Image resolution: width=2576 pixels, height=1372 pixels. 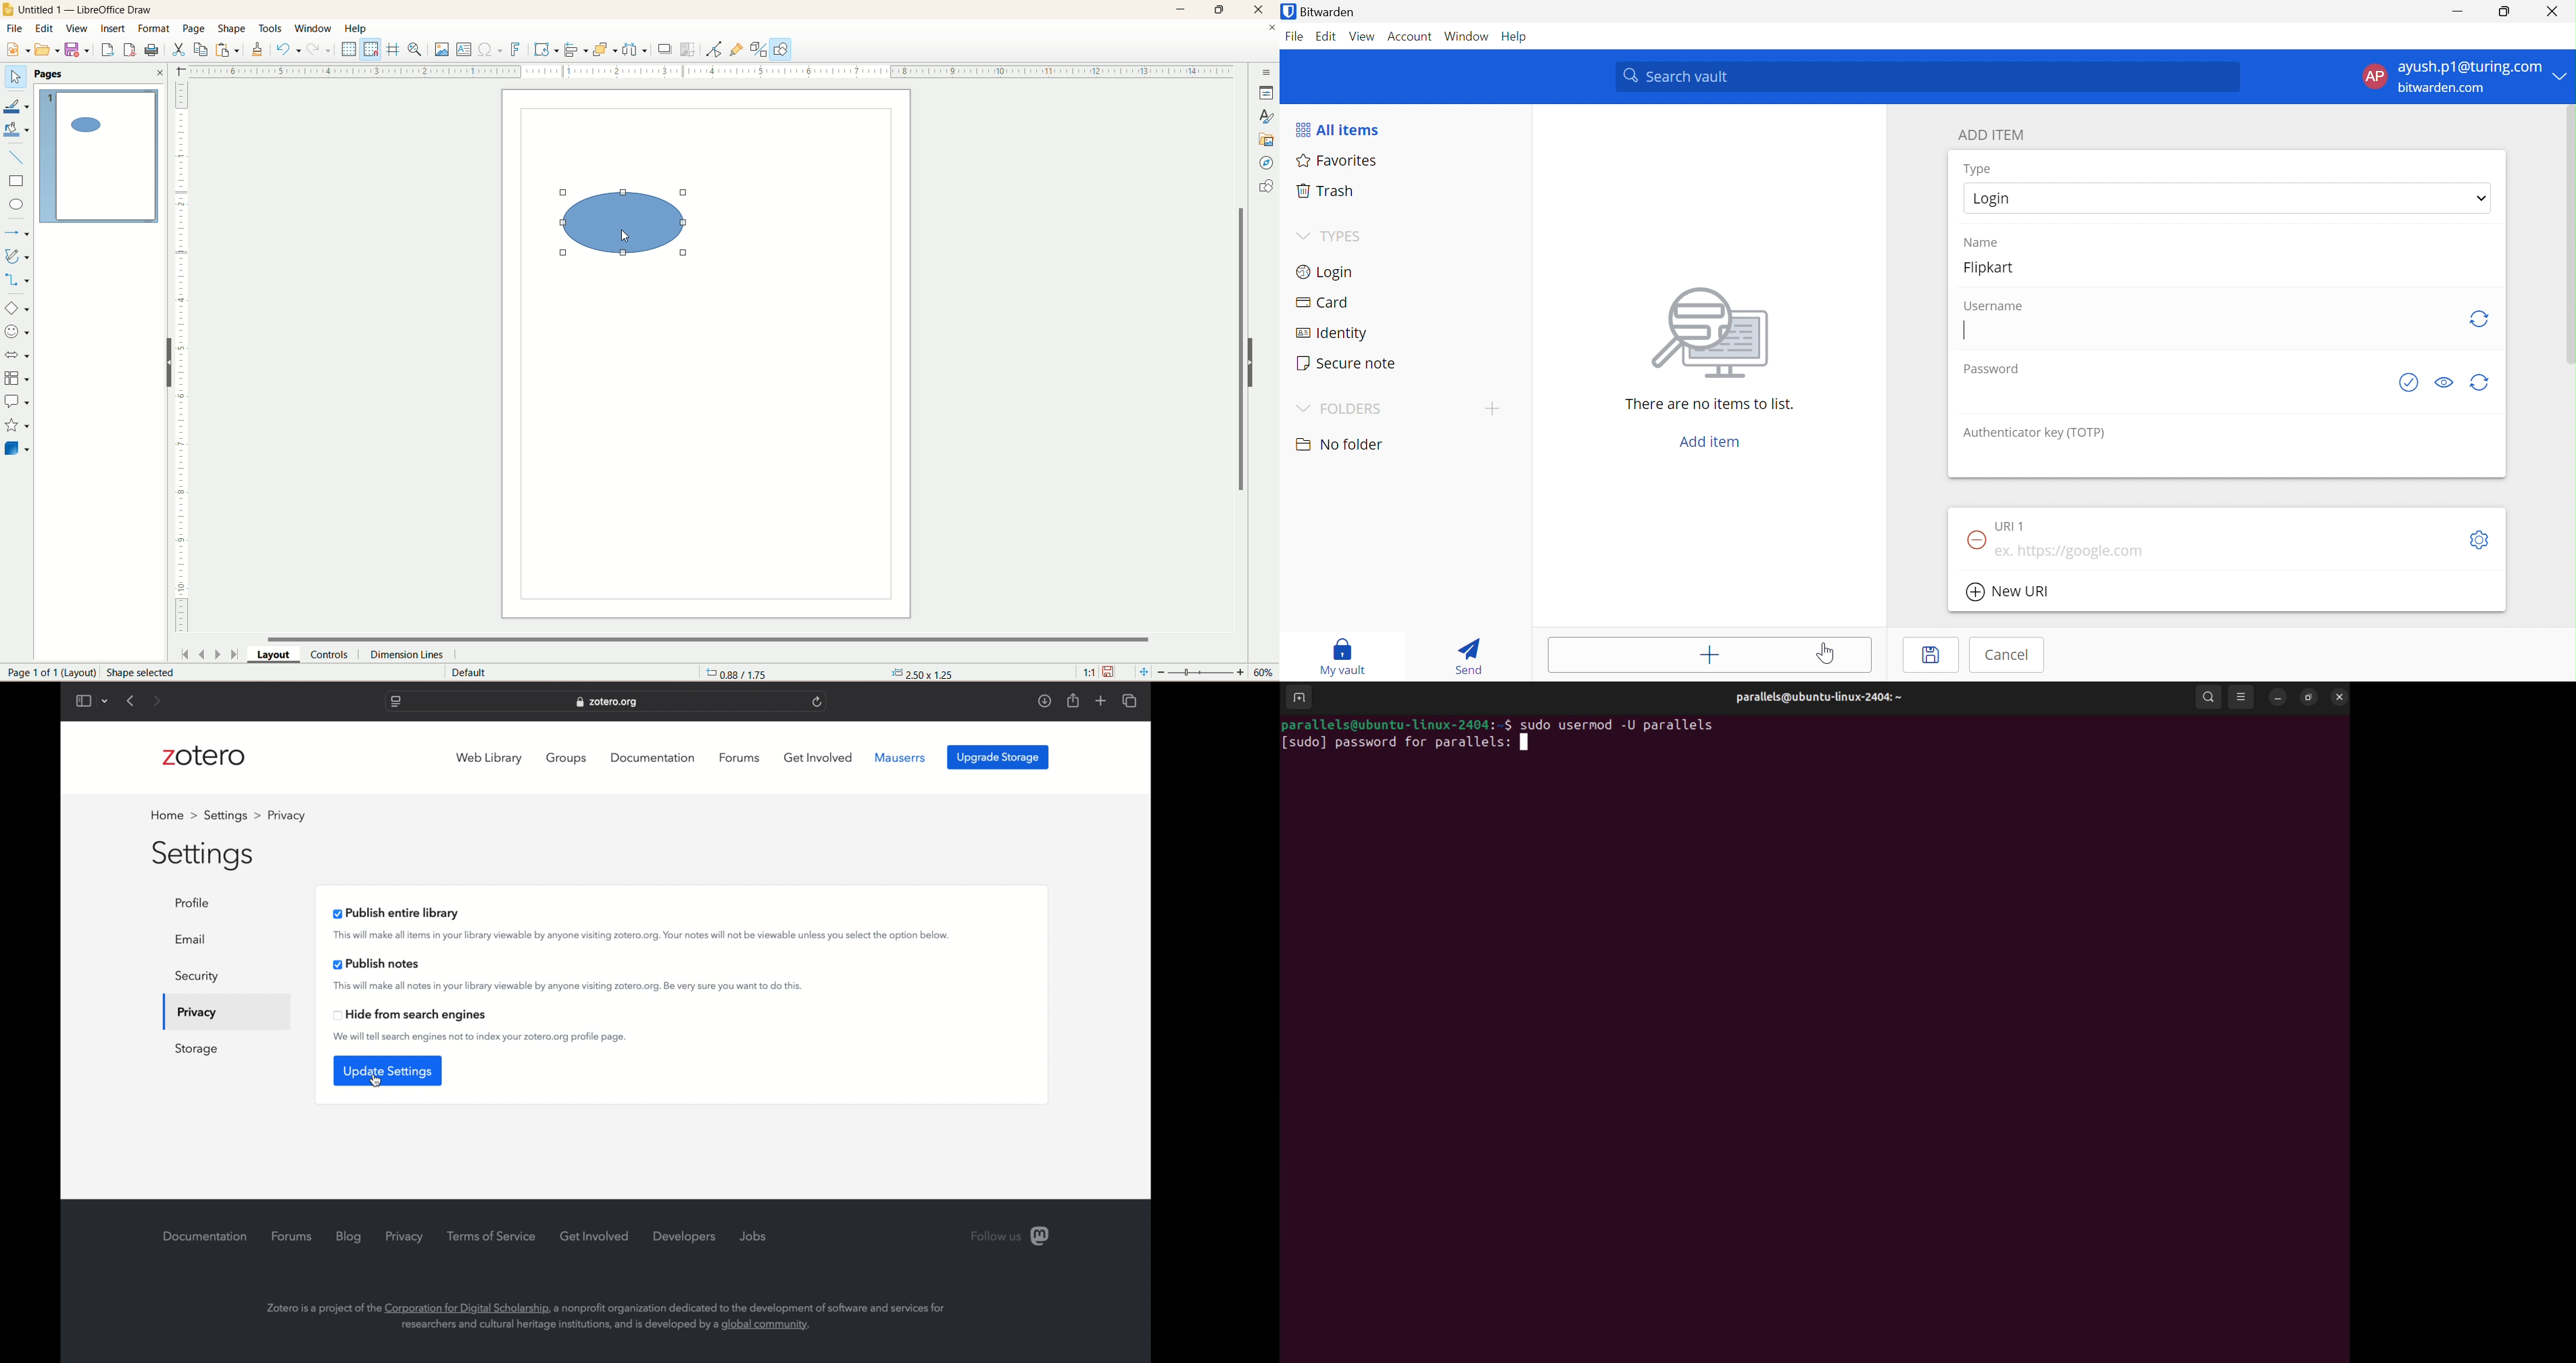 What do you see at coordinates (625, 221) in the screenshot?
I see `shape selected` at bounding box center [625, 221].